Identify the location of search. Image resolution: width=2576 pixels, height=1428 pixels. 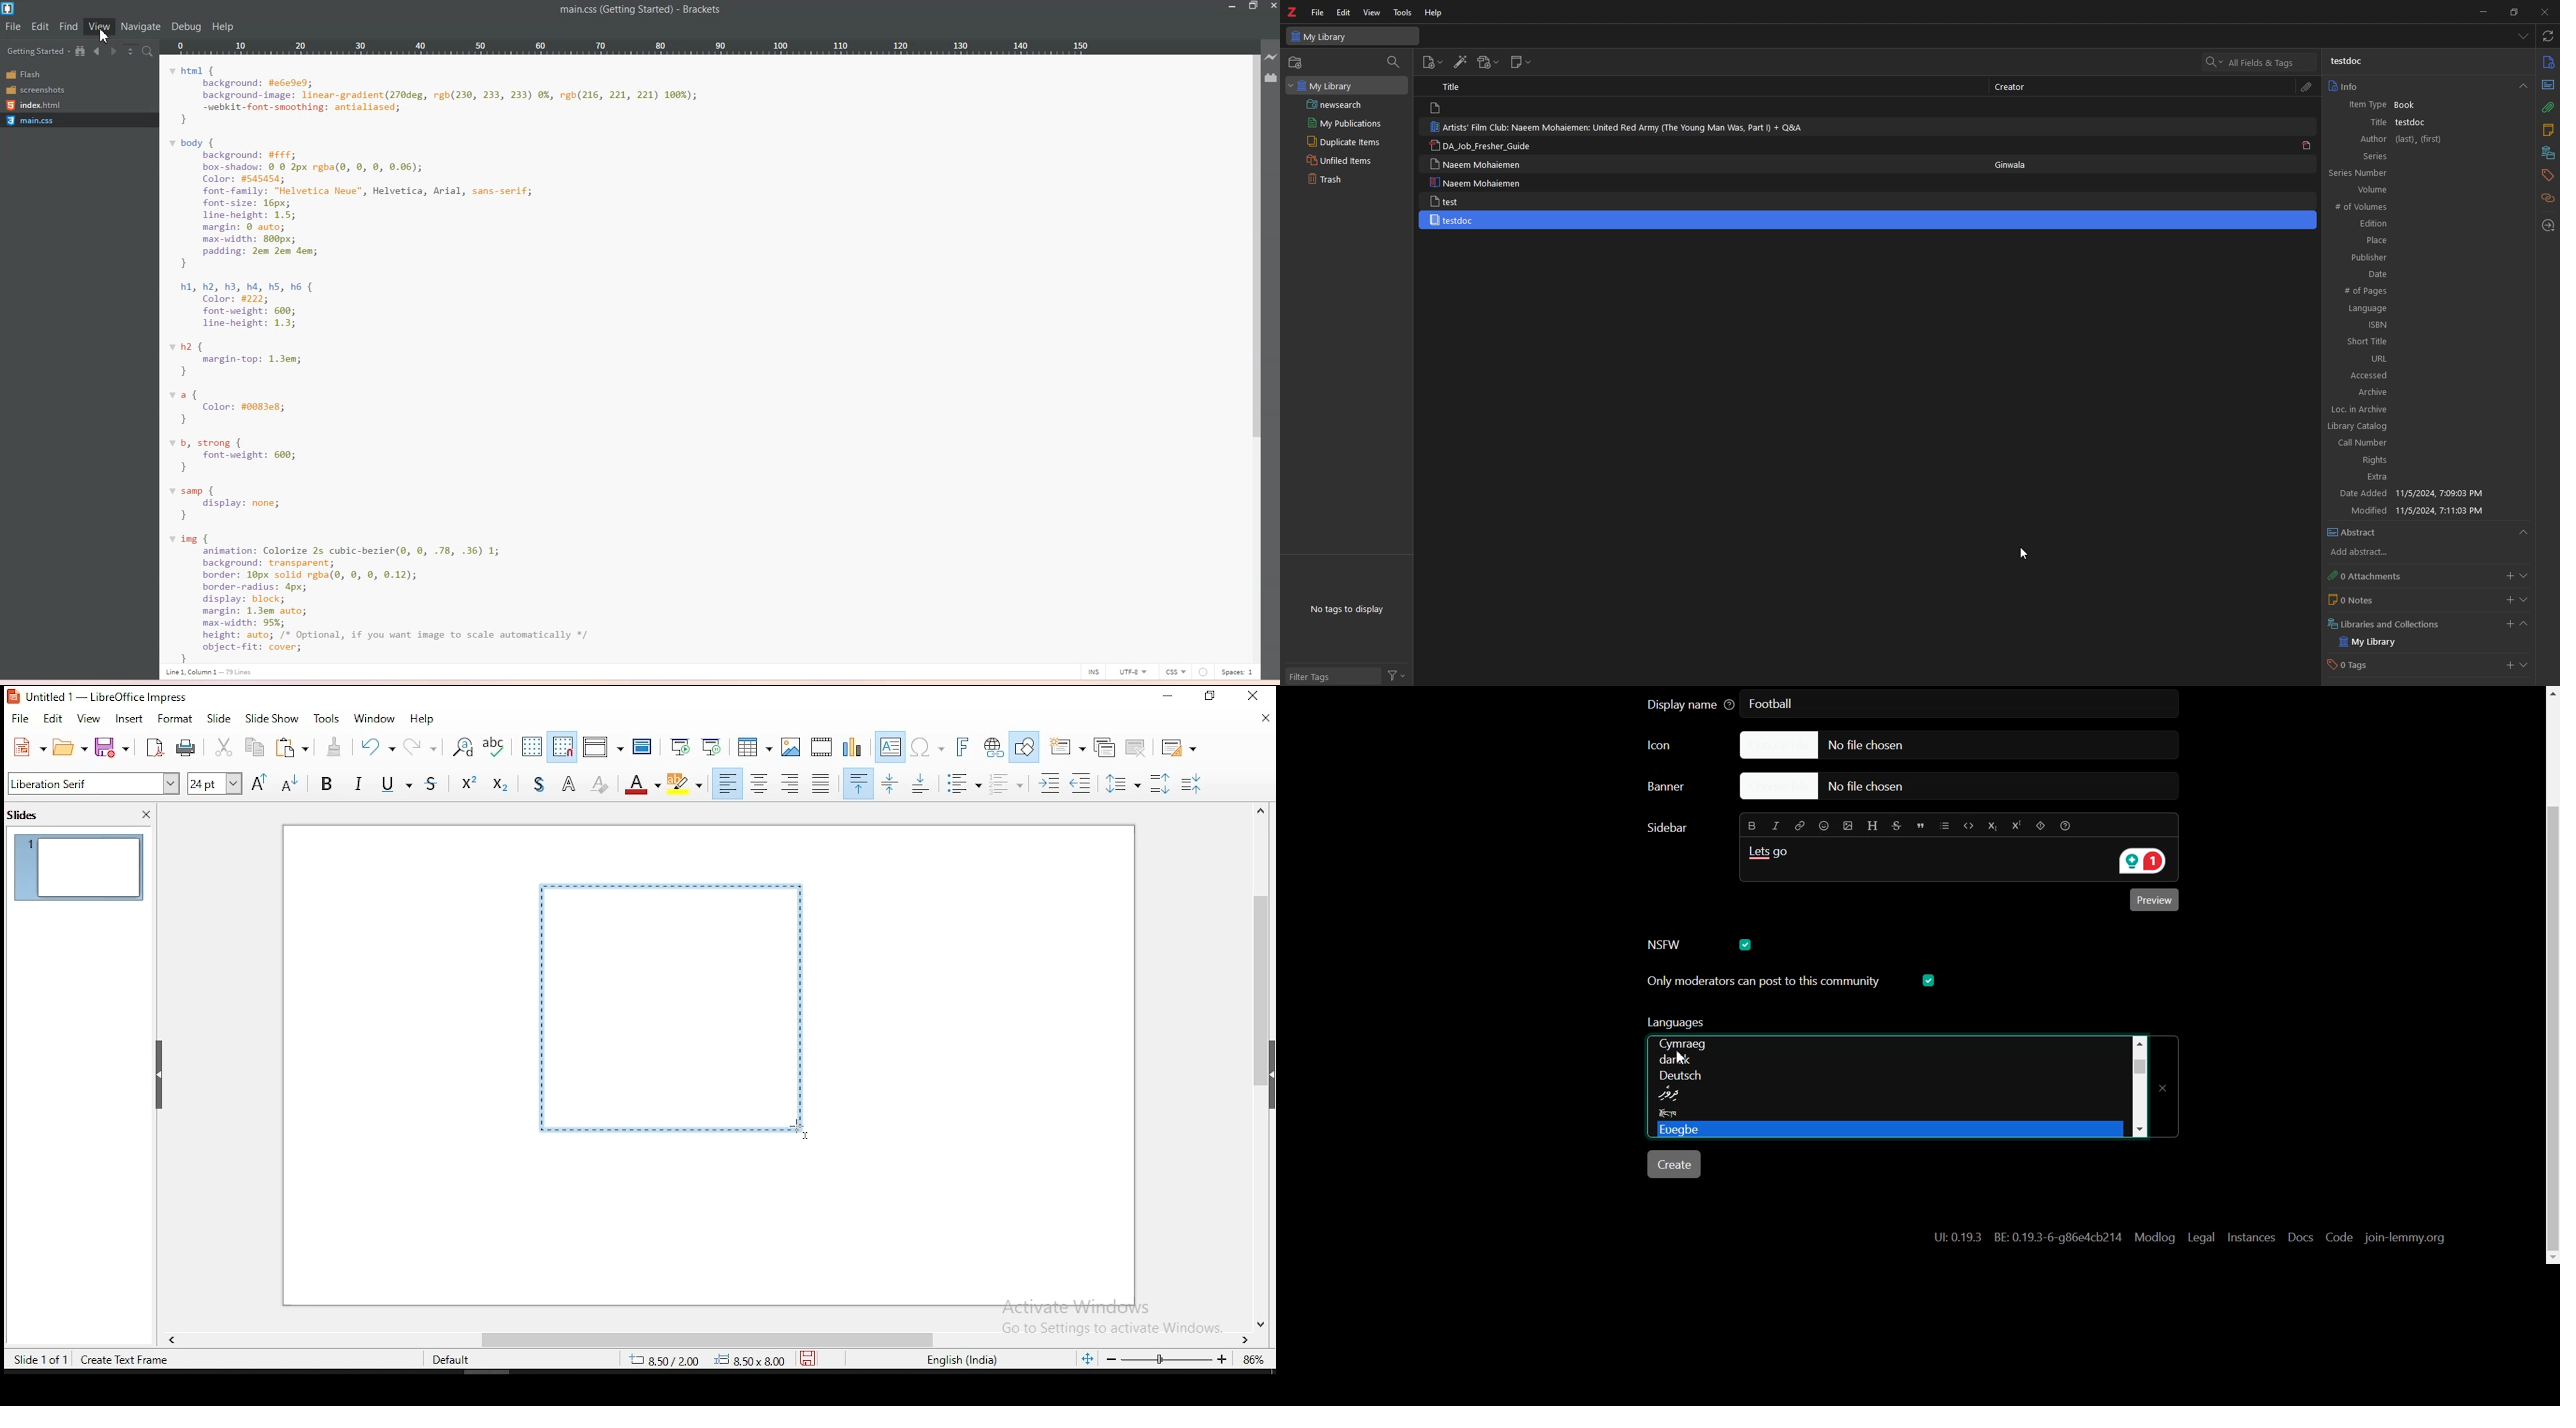
(2260, 62).